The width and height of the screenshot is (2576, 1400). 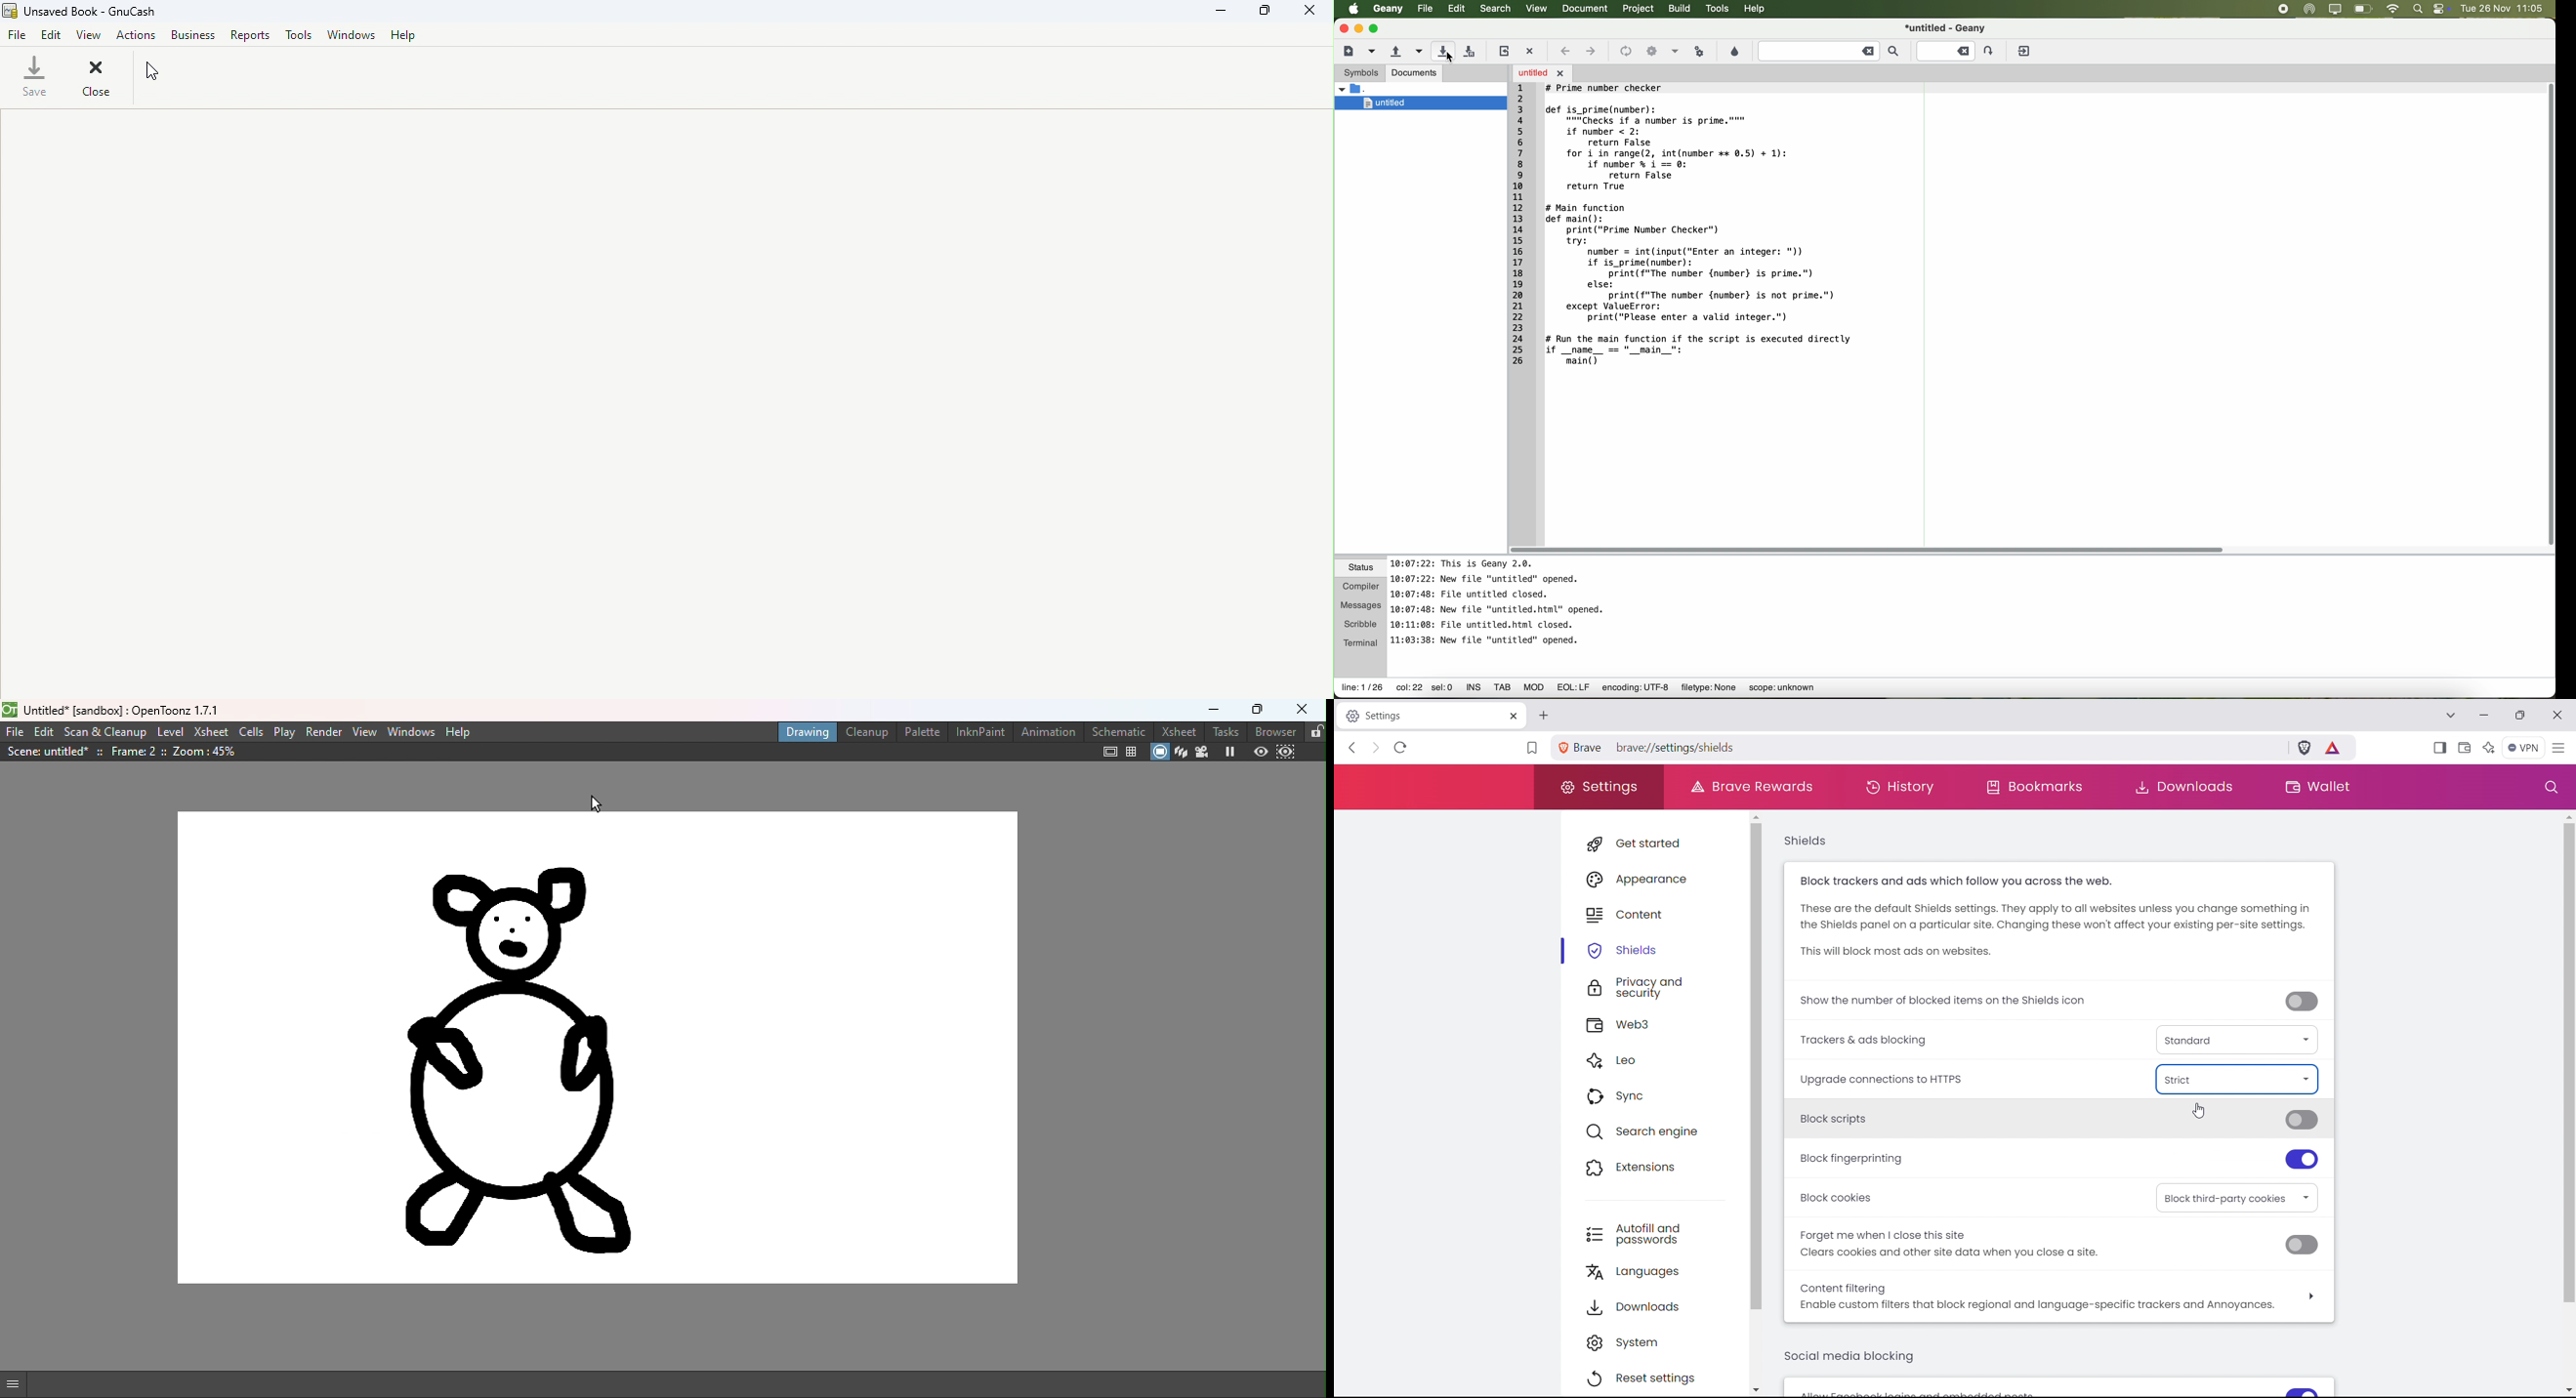 What do you see at coordinates (15, 733) in the screenshot?
I see `File` at bounding box center [15, 733].